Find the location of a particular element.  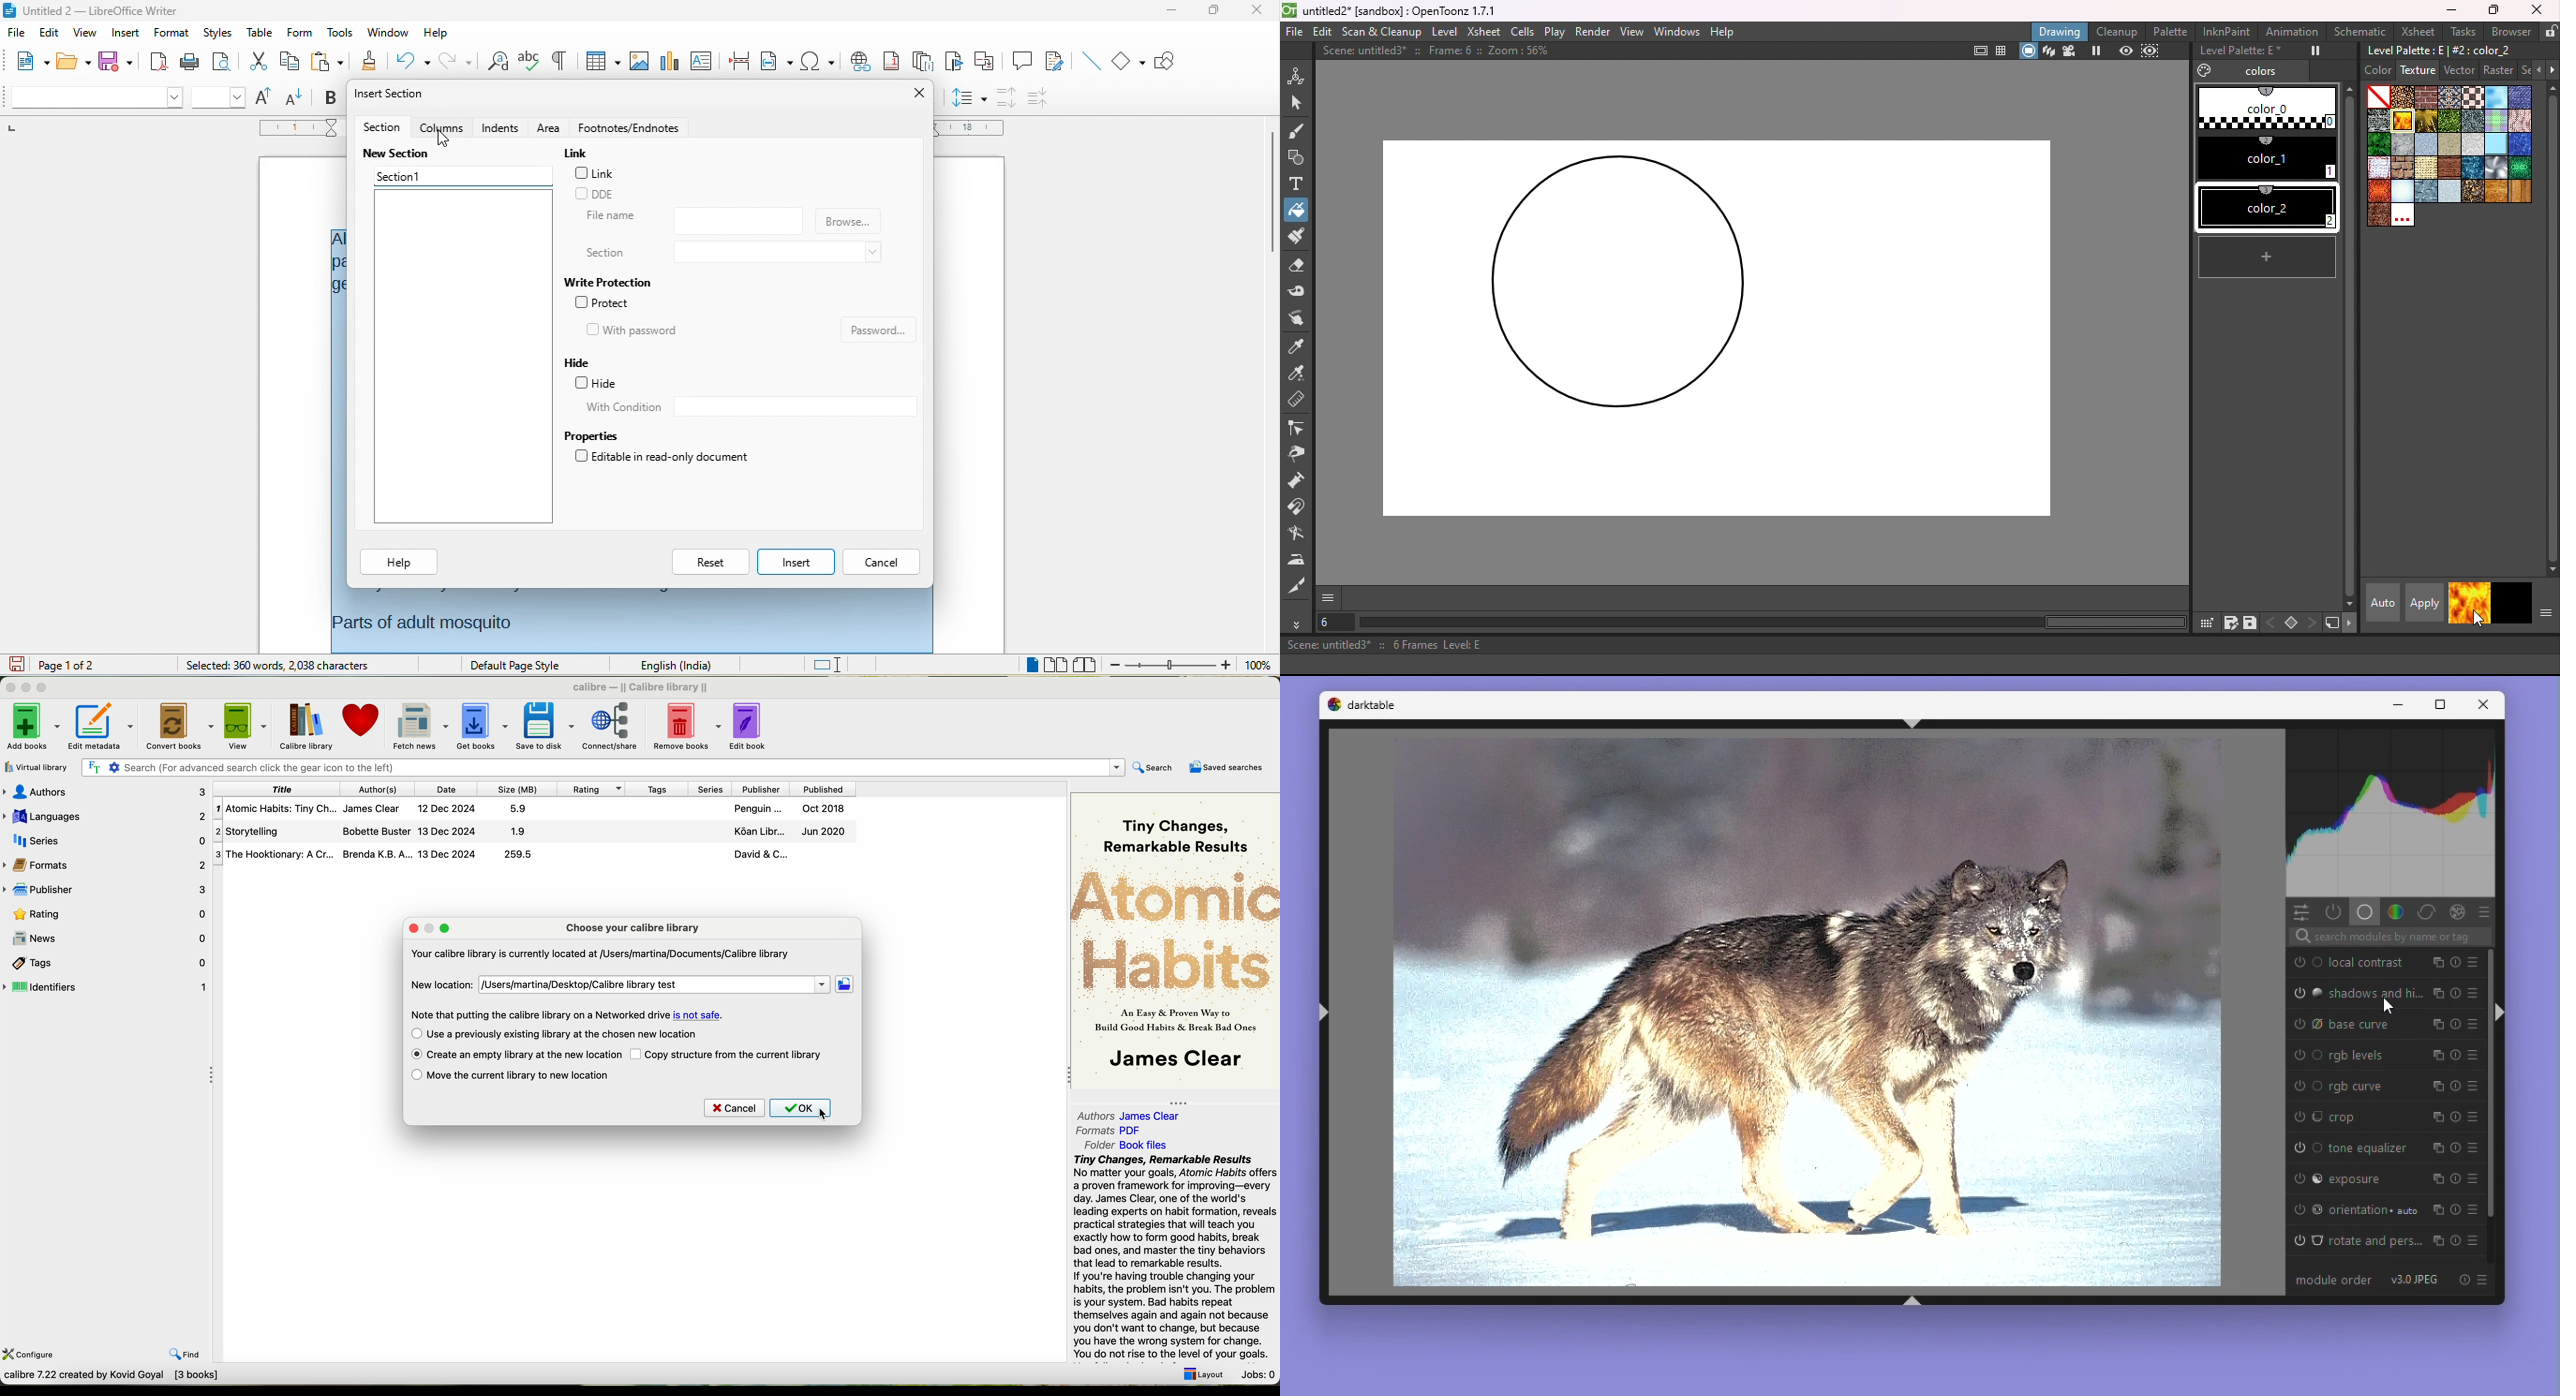

columns is located at coordinates (443, 127).